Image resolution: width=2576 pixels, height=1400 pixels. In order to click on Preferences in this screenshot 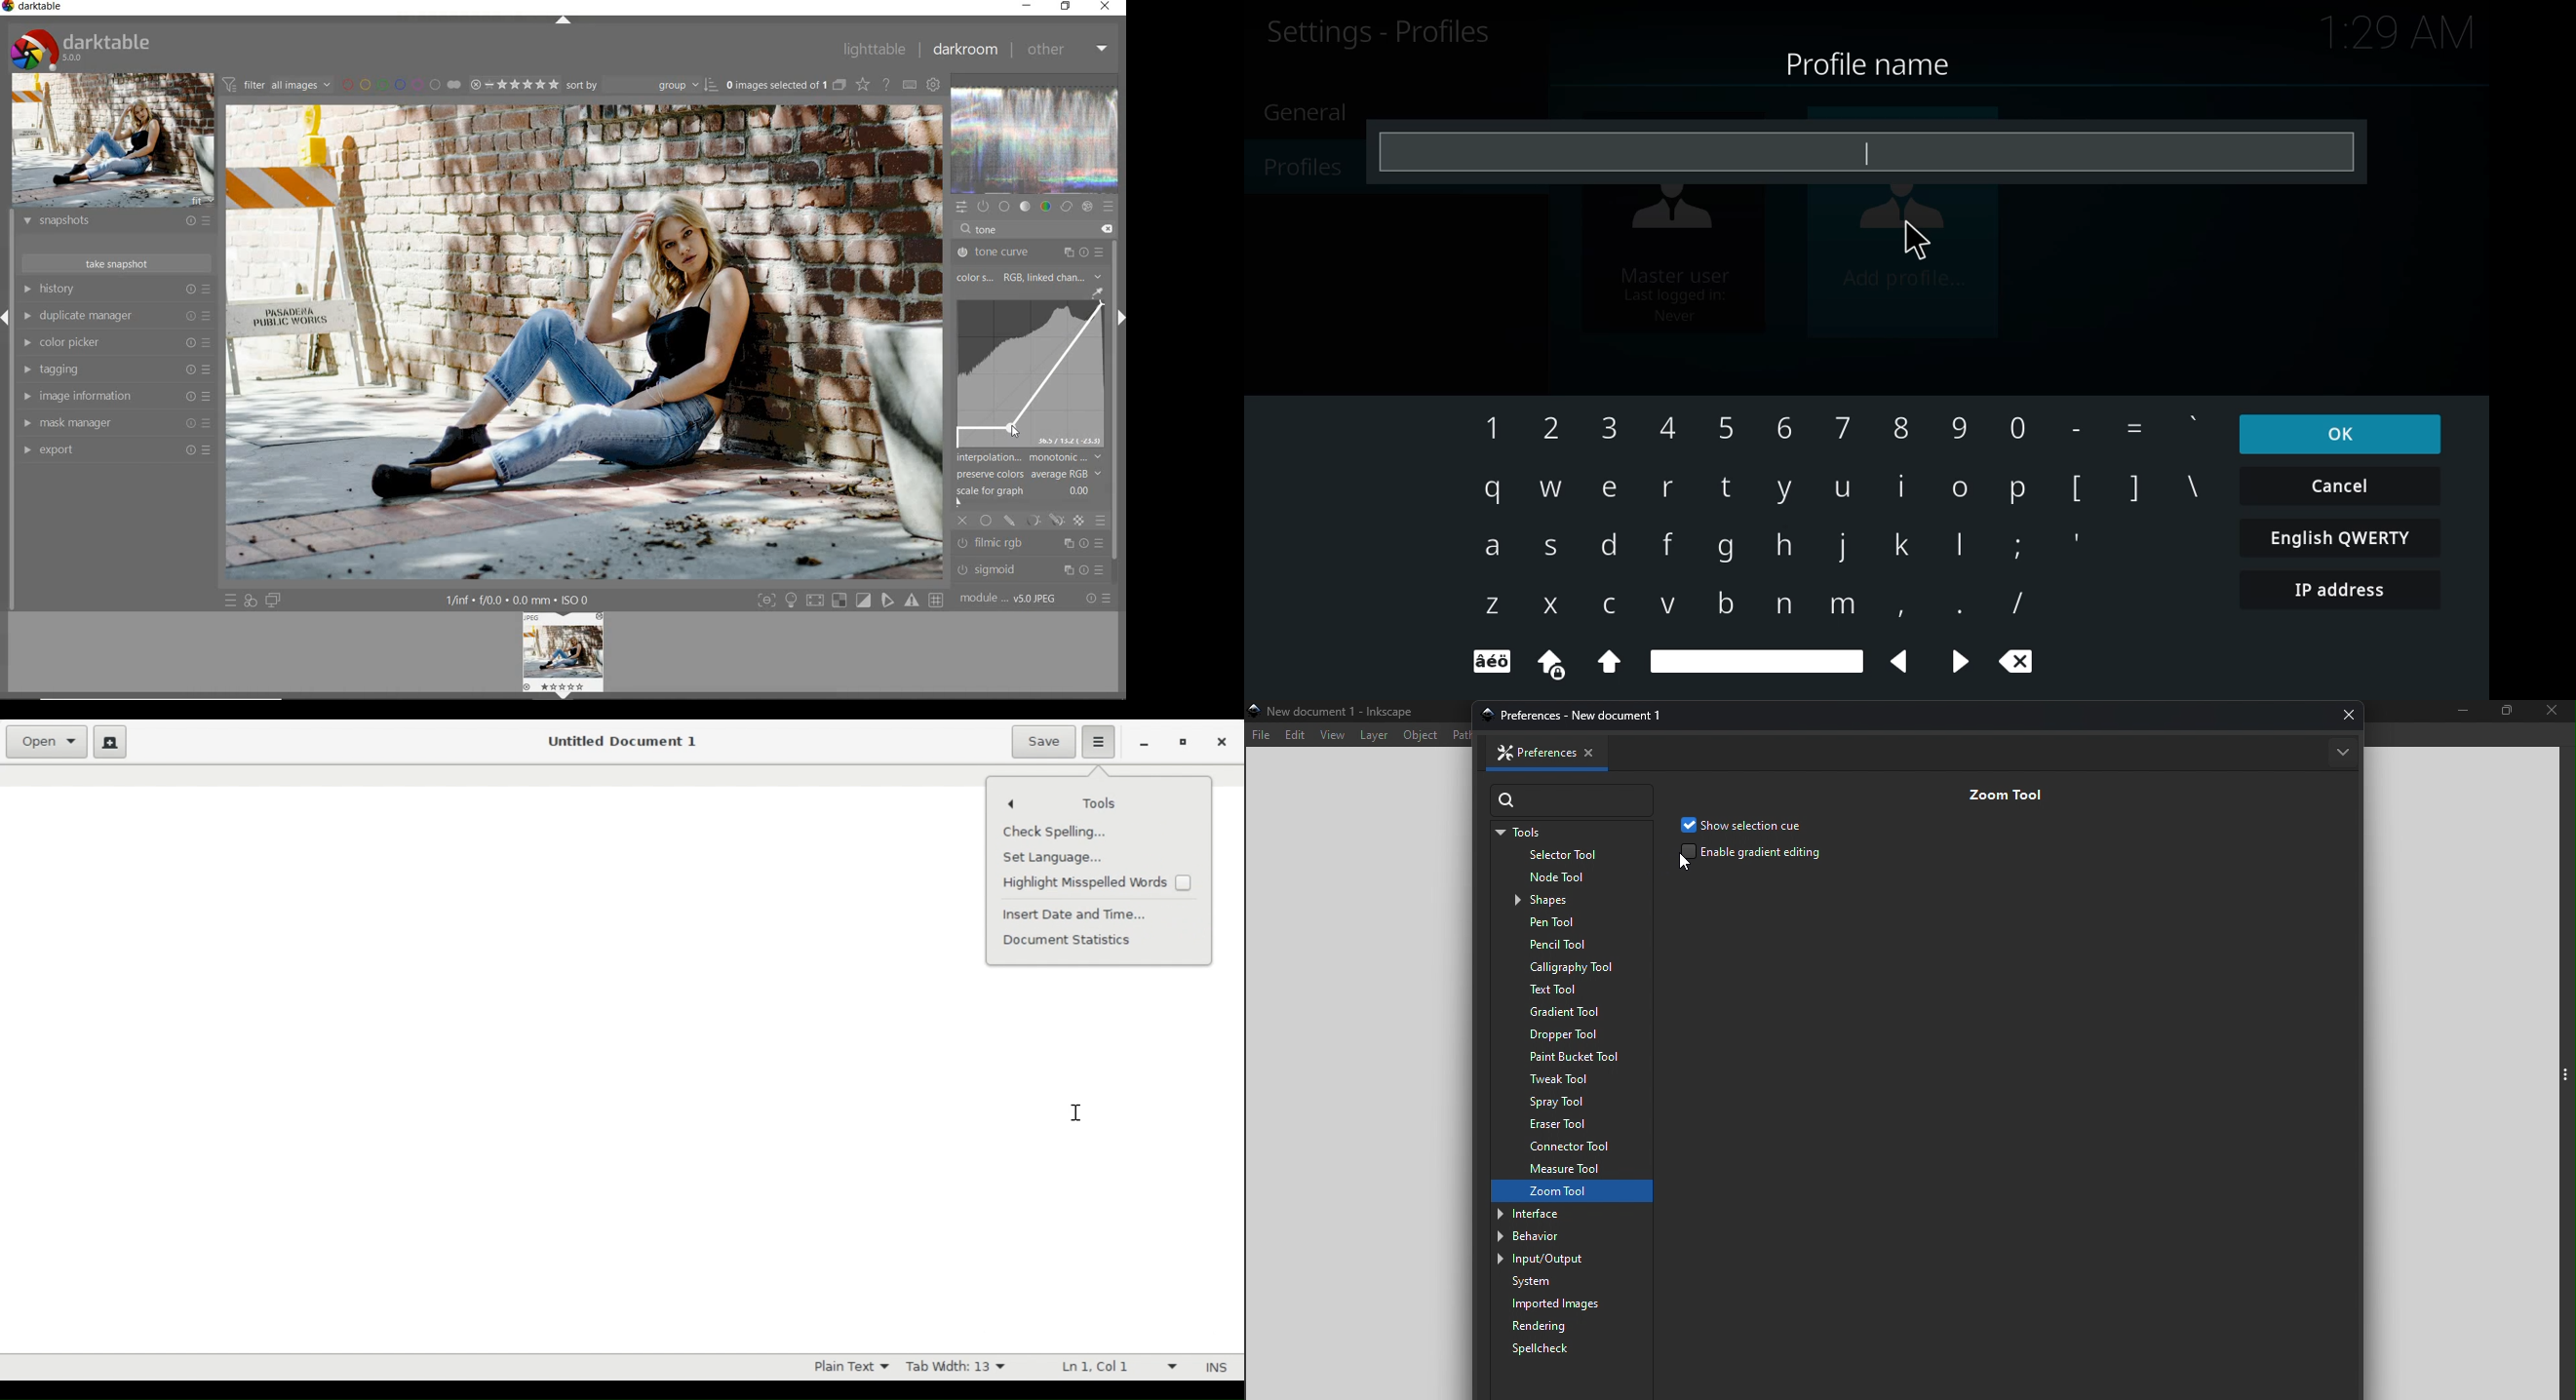, I will do `click(1528, 752)`.